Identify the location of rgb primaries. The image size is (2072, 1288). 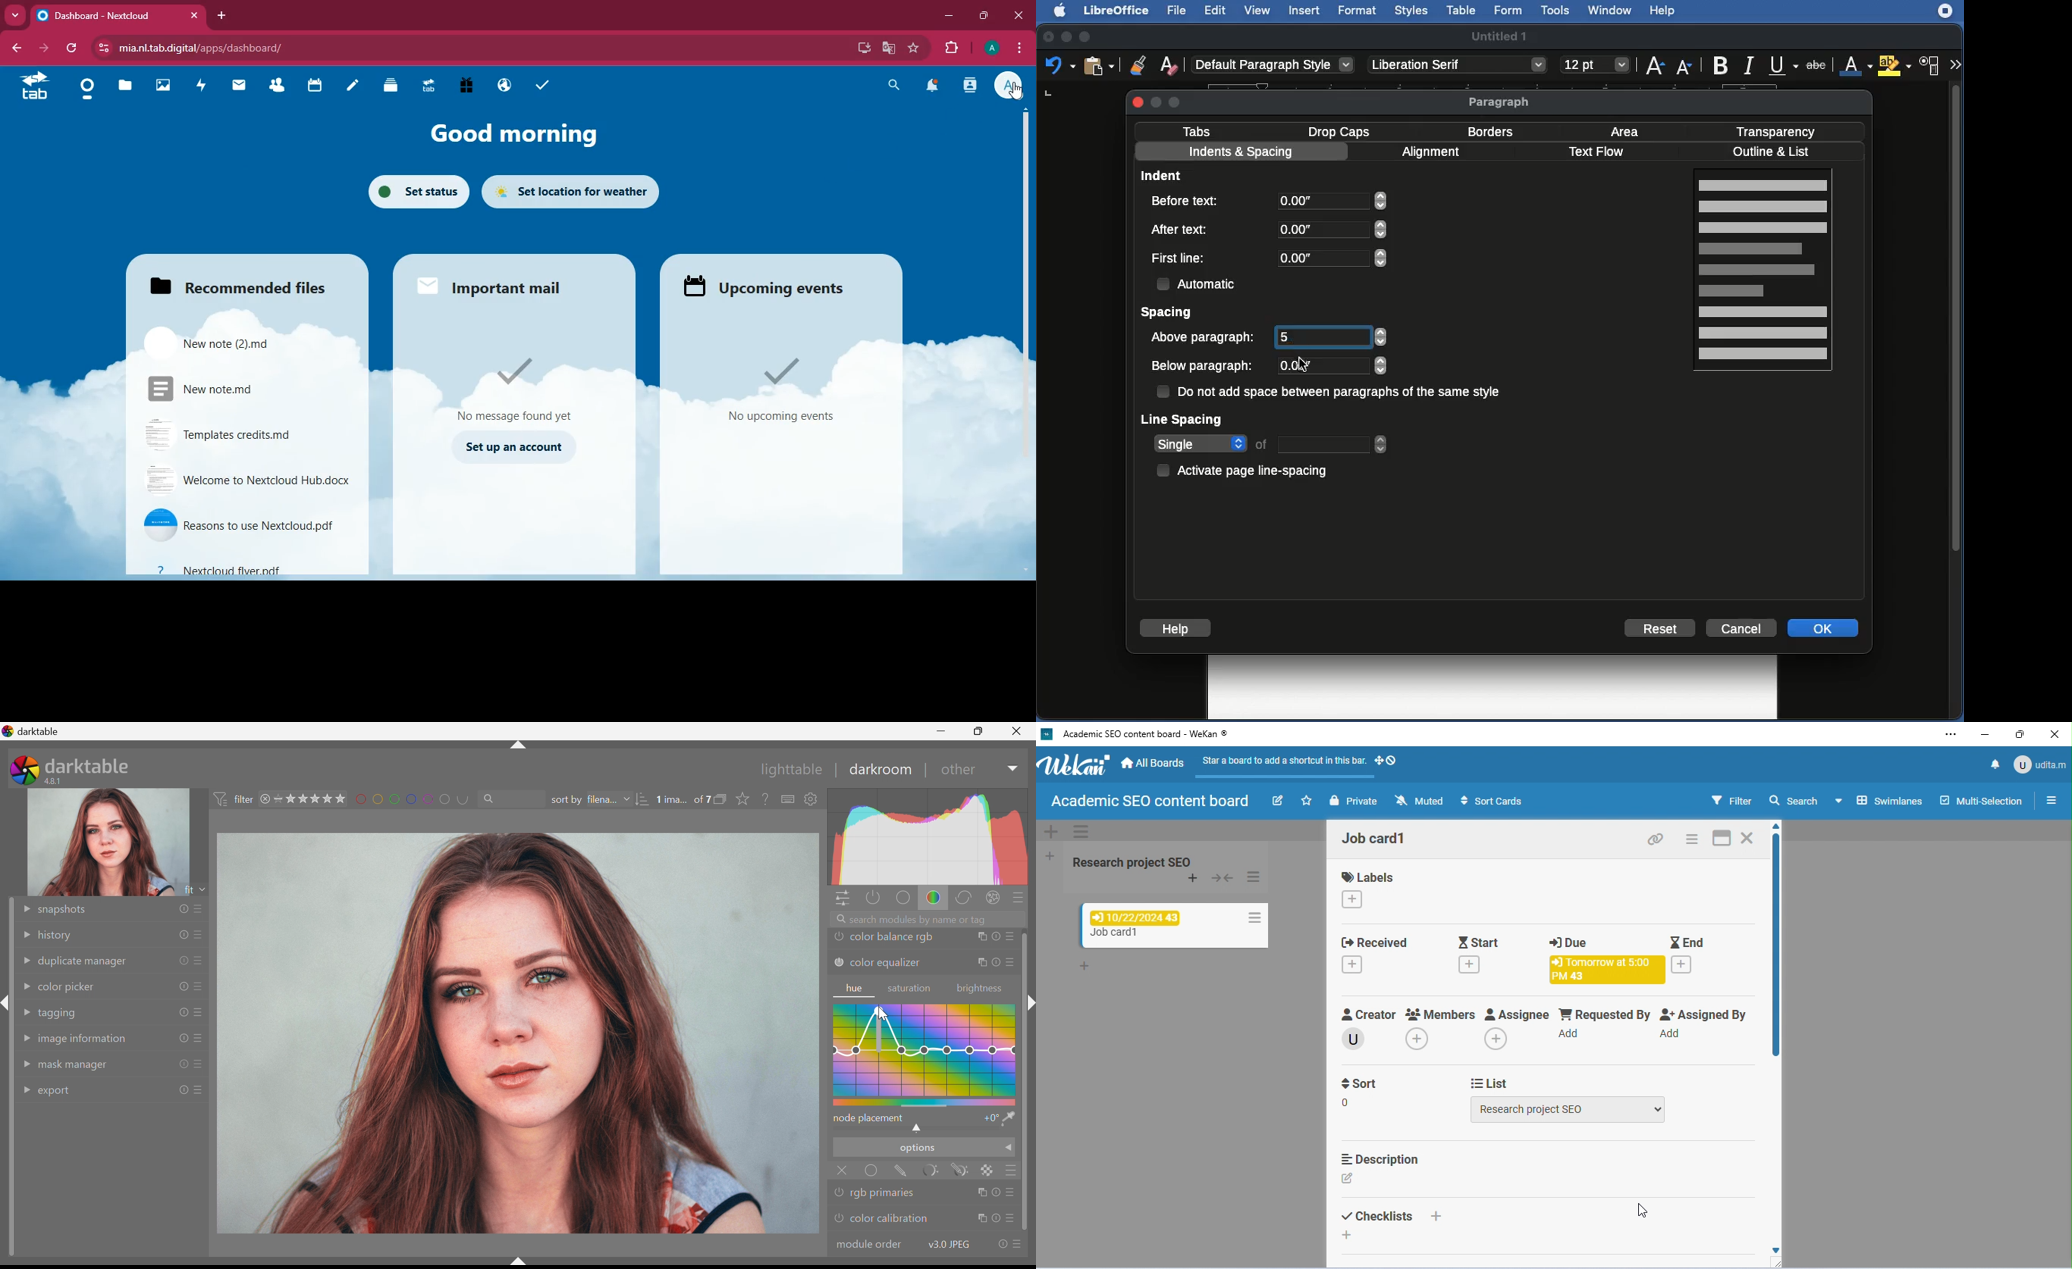
(887, 1194).